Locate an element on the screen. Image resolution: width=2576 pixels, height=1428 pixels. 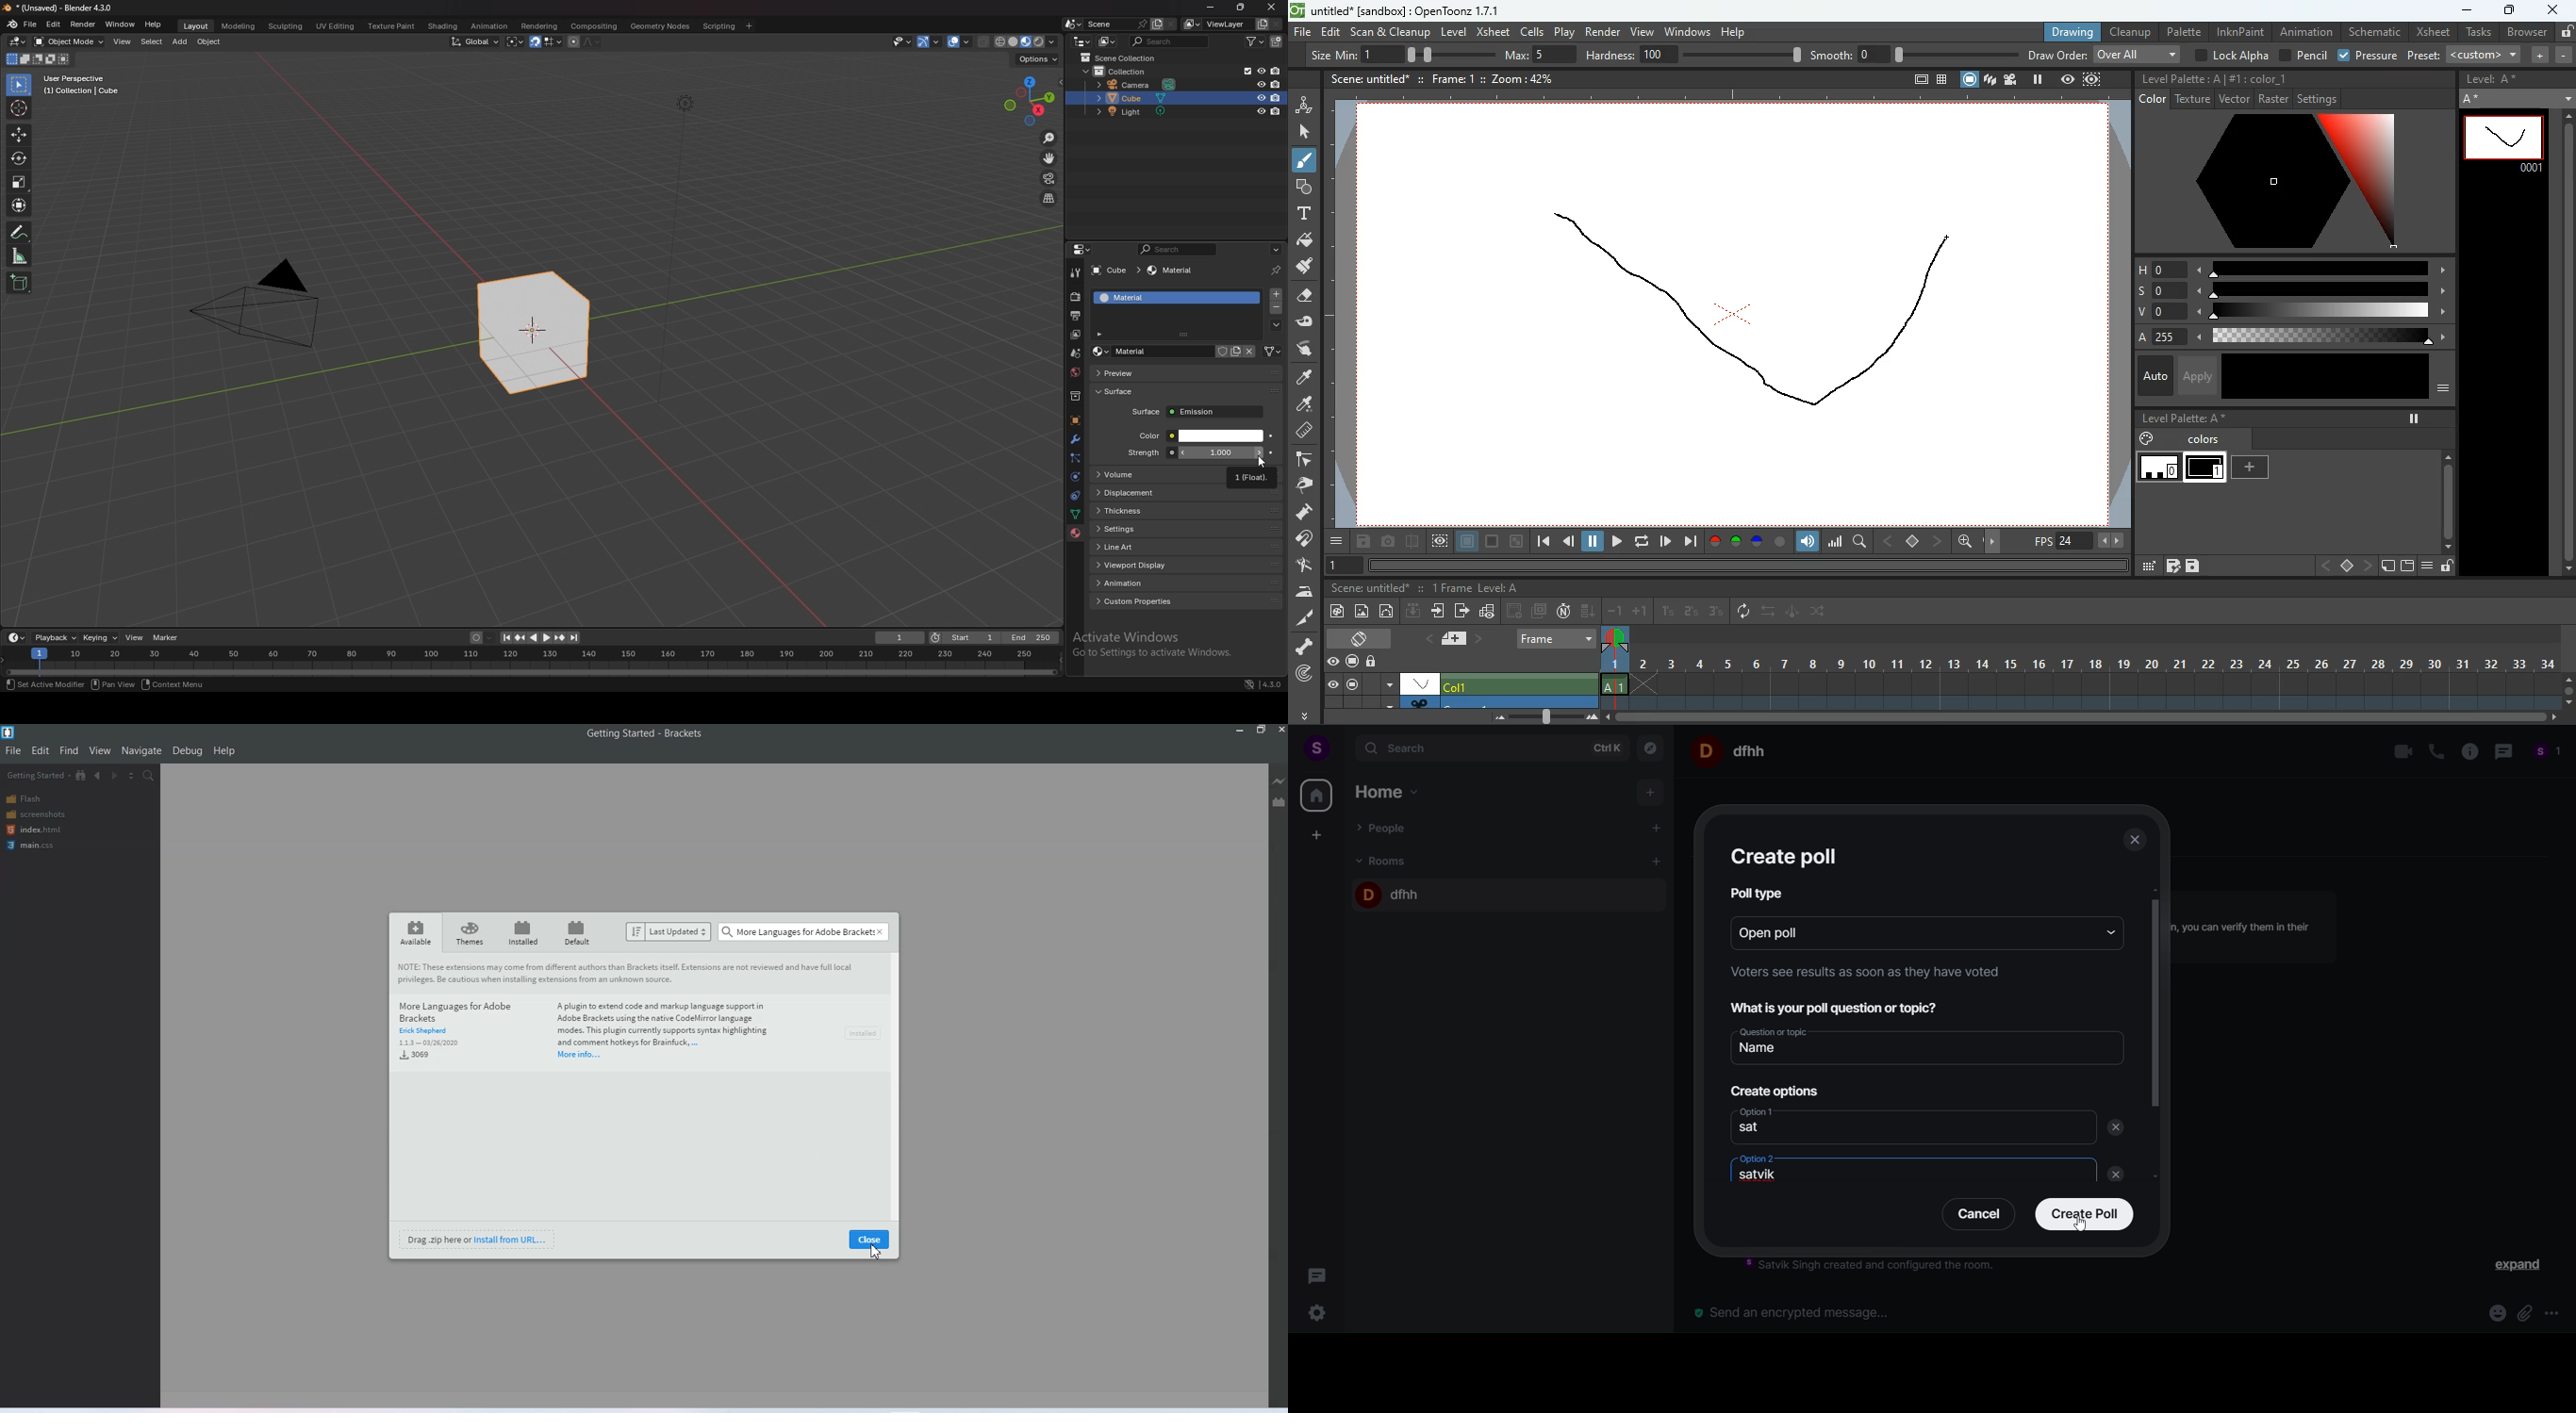
create space is located at coordinates (1317, 835).